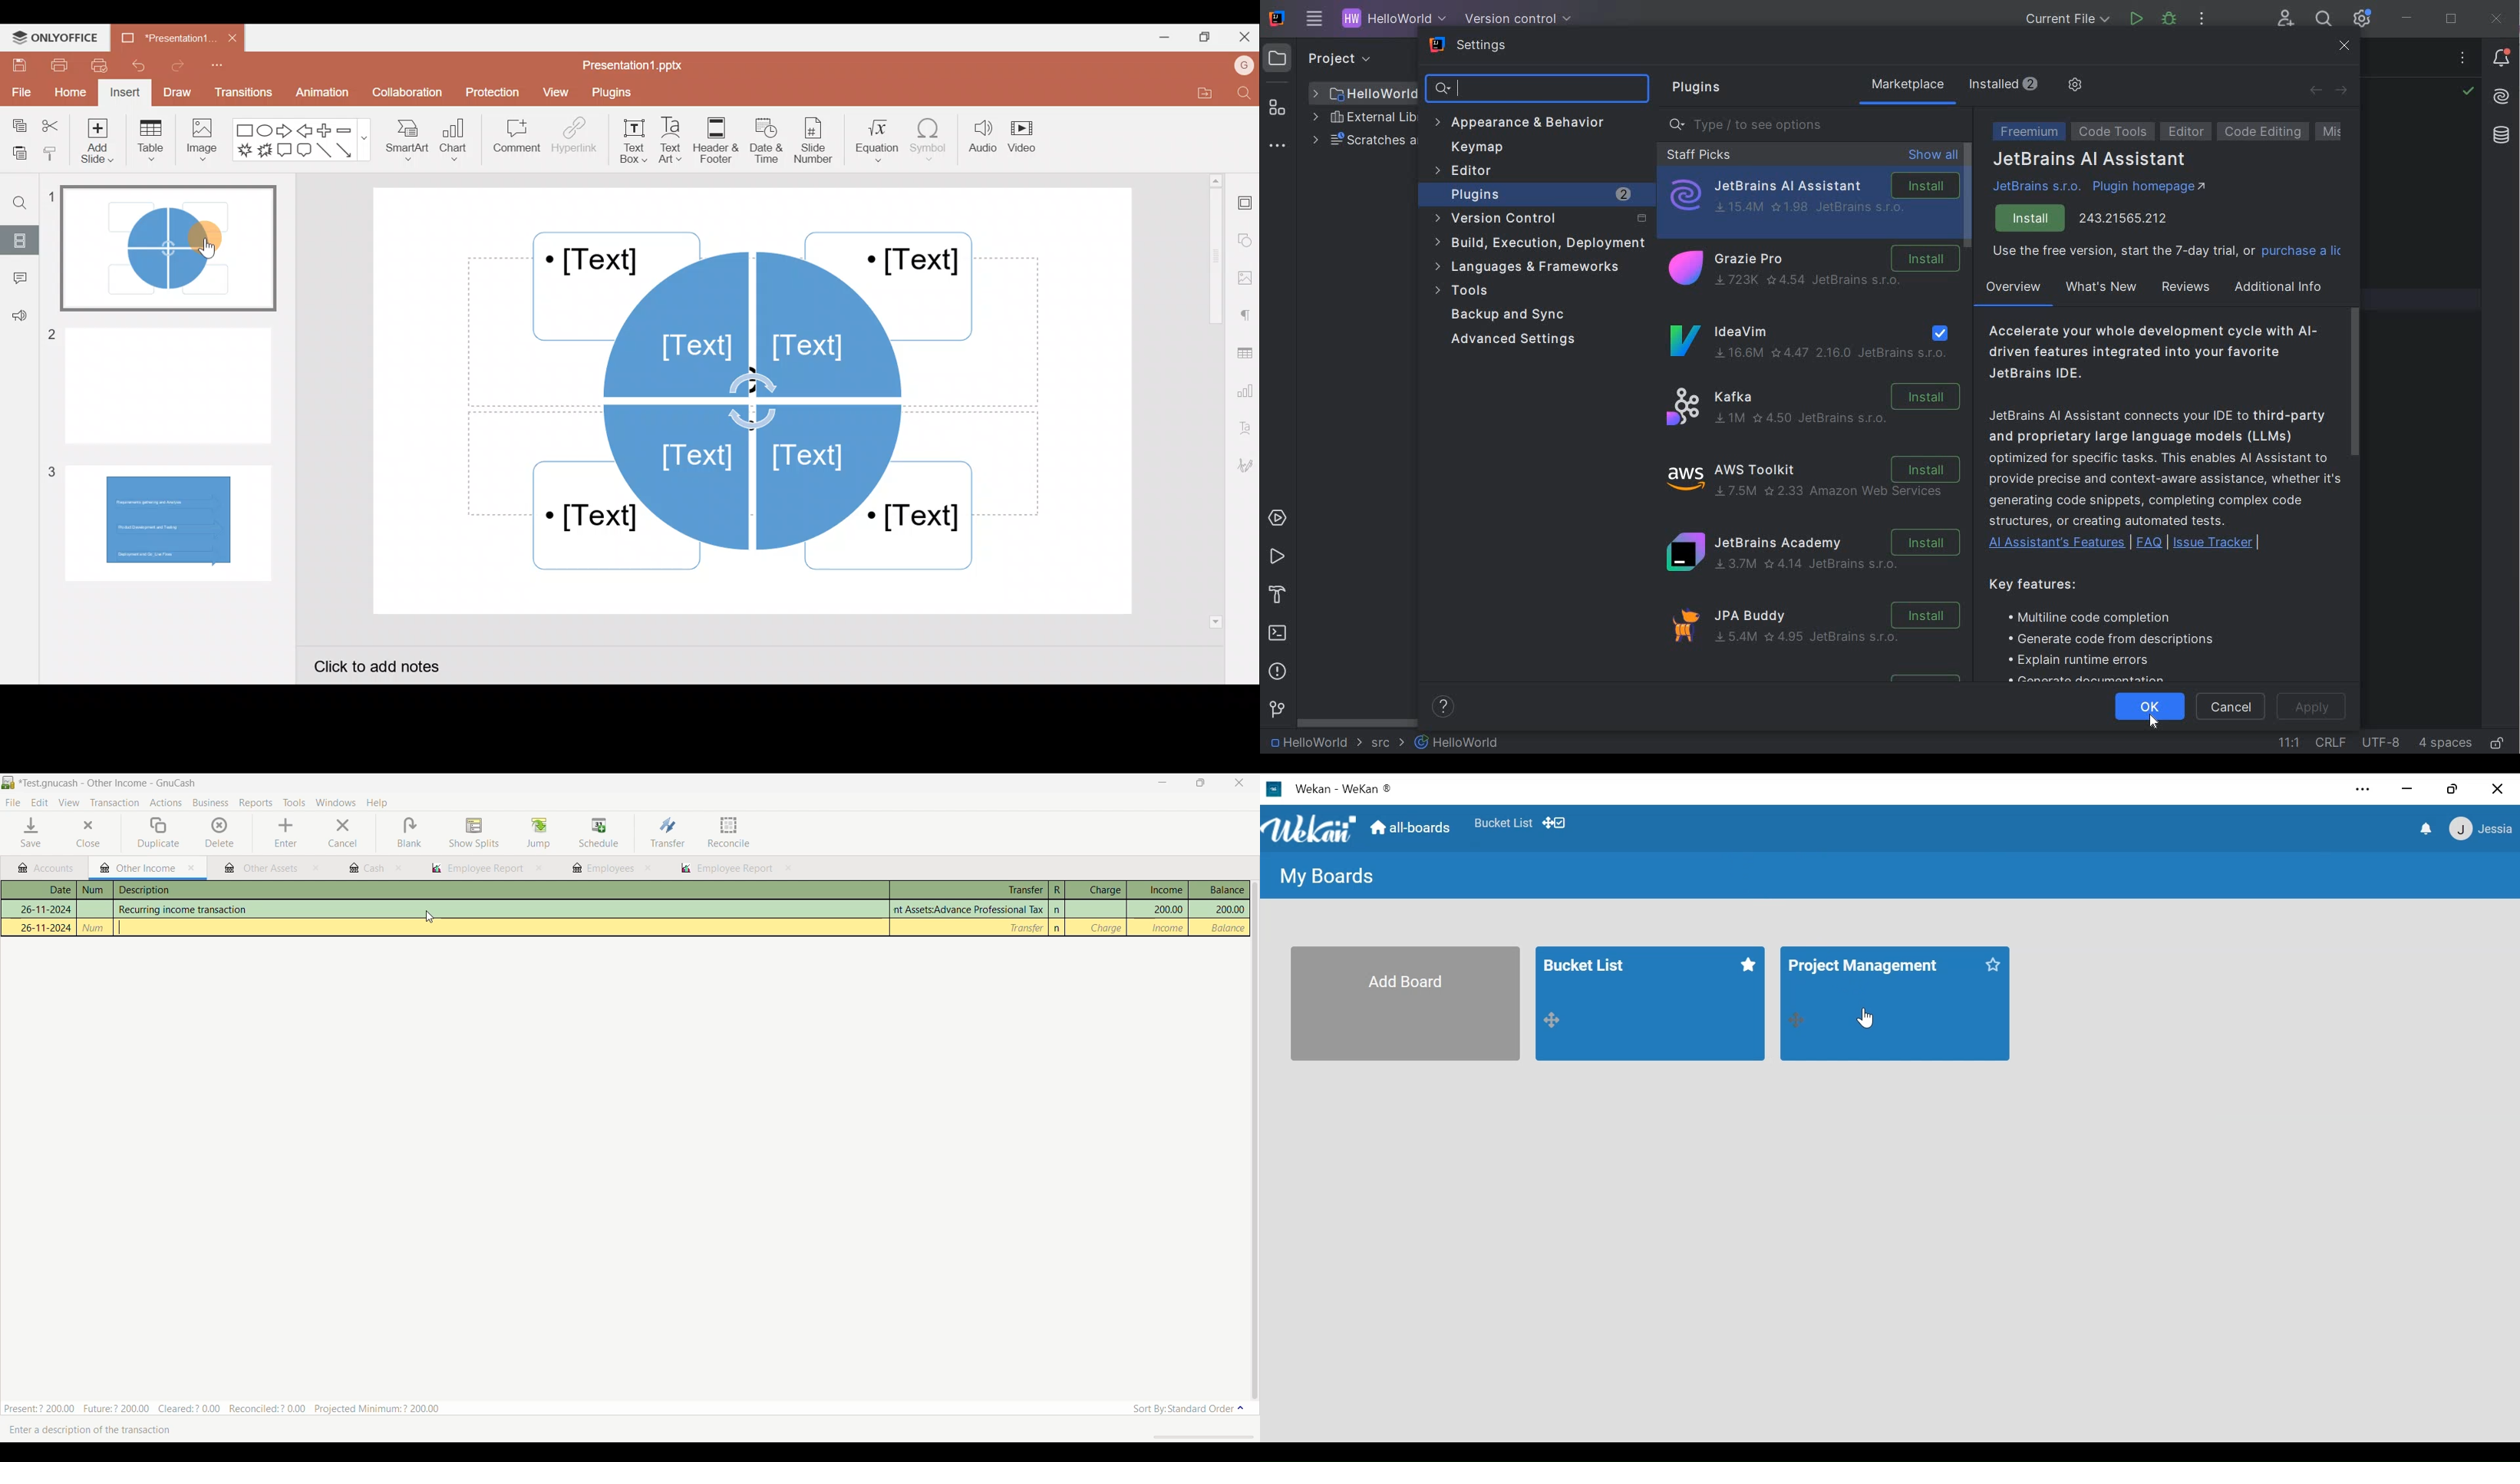 Image resolution: width=2520 pixels, height=1484 pixels. Describe the element at coordinates (1196, 93) in the screenshot. I see `Open file location` at that location.